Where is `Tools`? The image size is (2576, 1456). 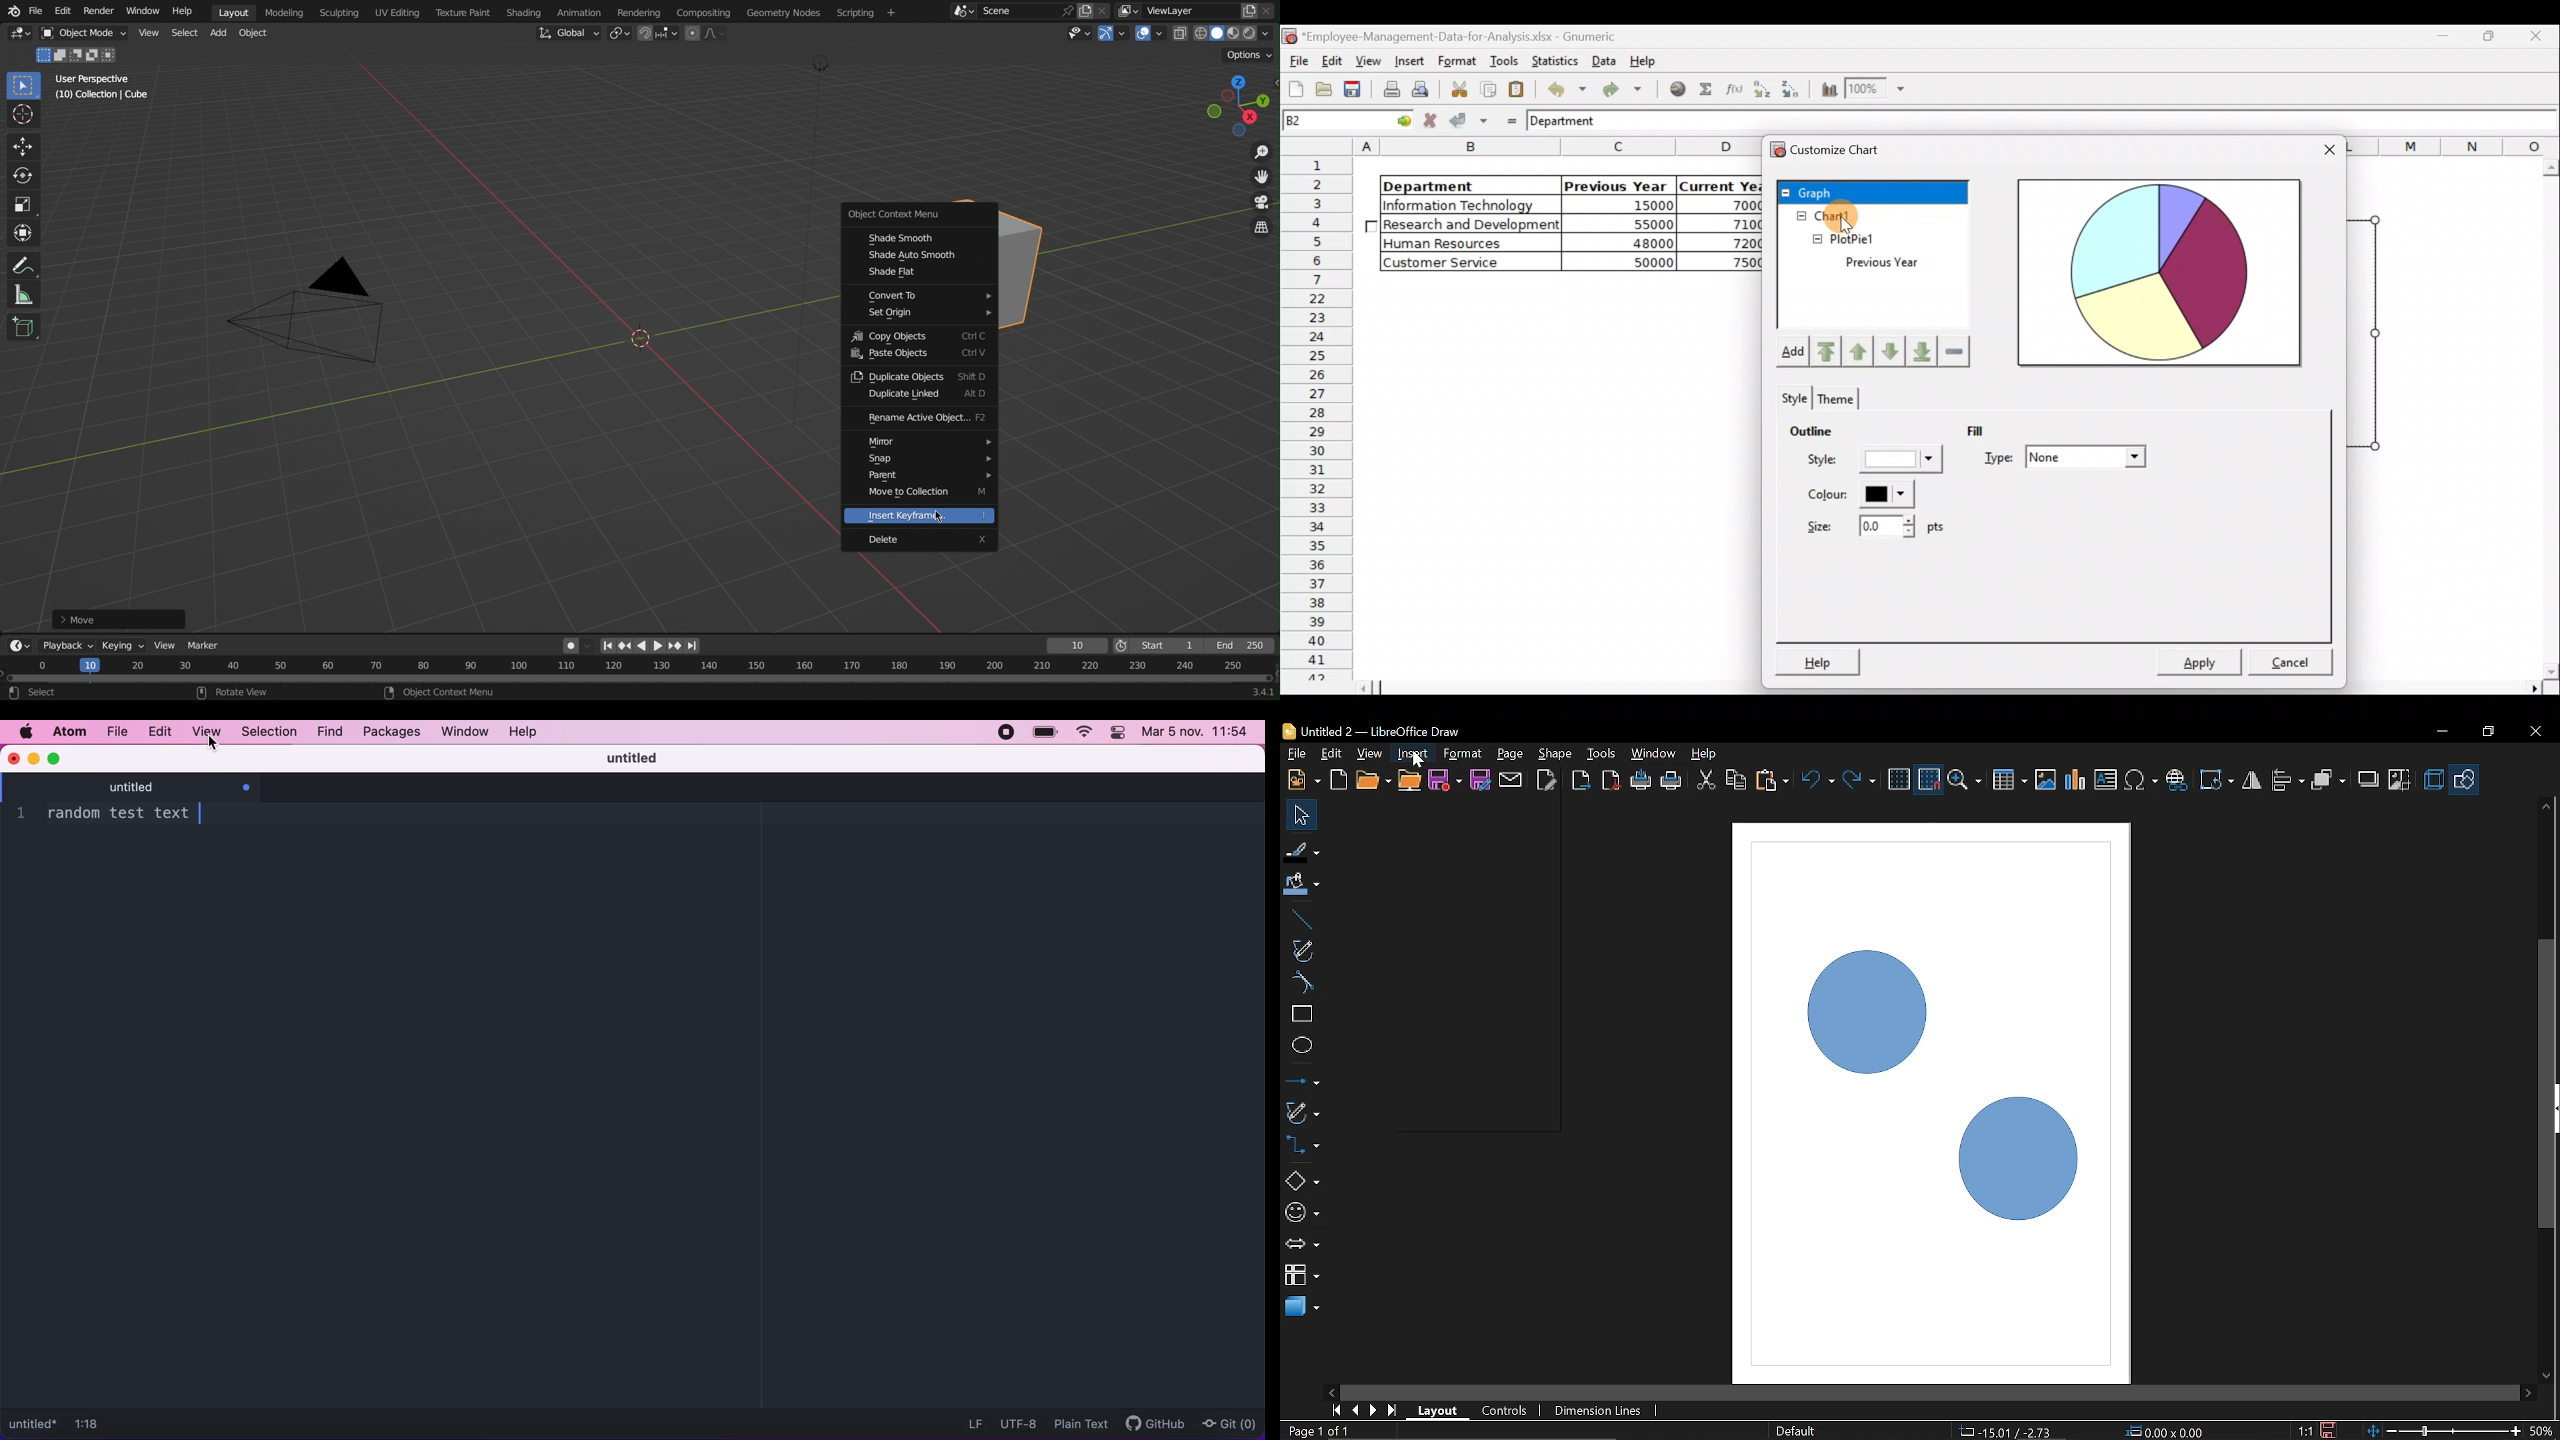
Tools is located at coordinates (1501, 60).